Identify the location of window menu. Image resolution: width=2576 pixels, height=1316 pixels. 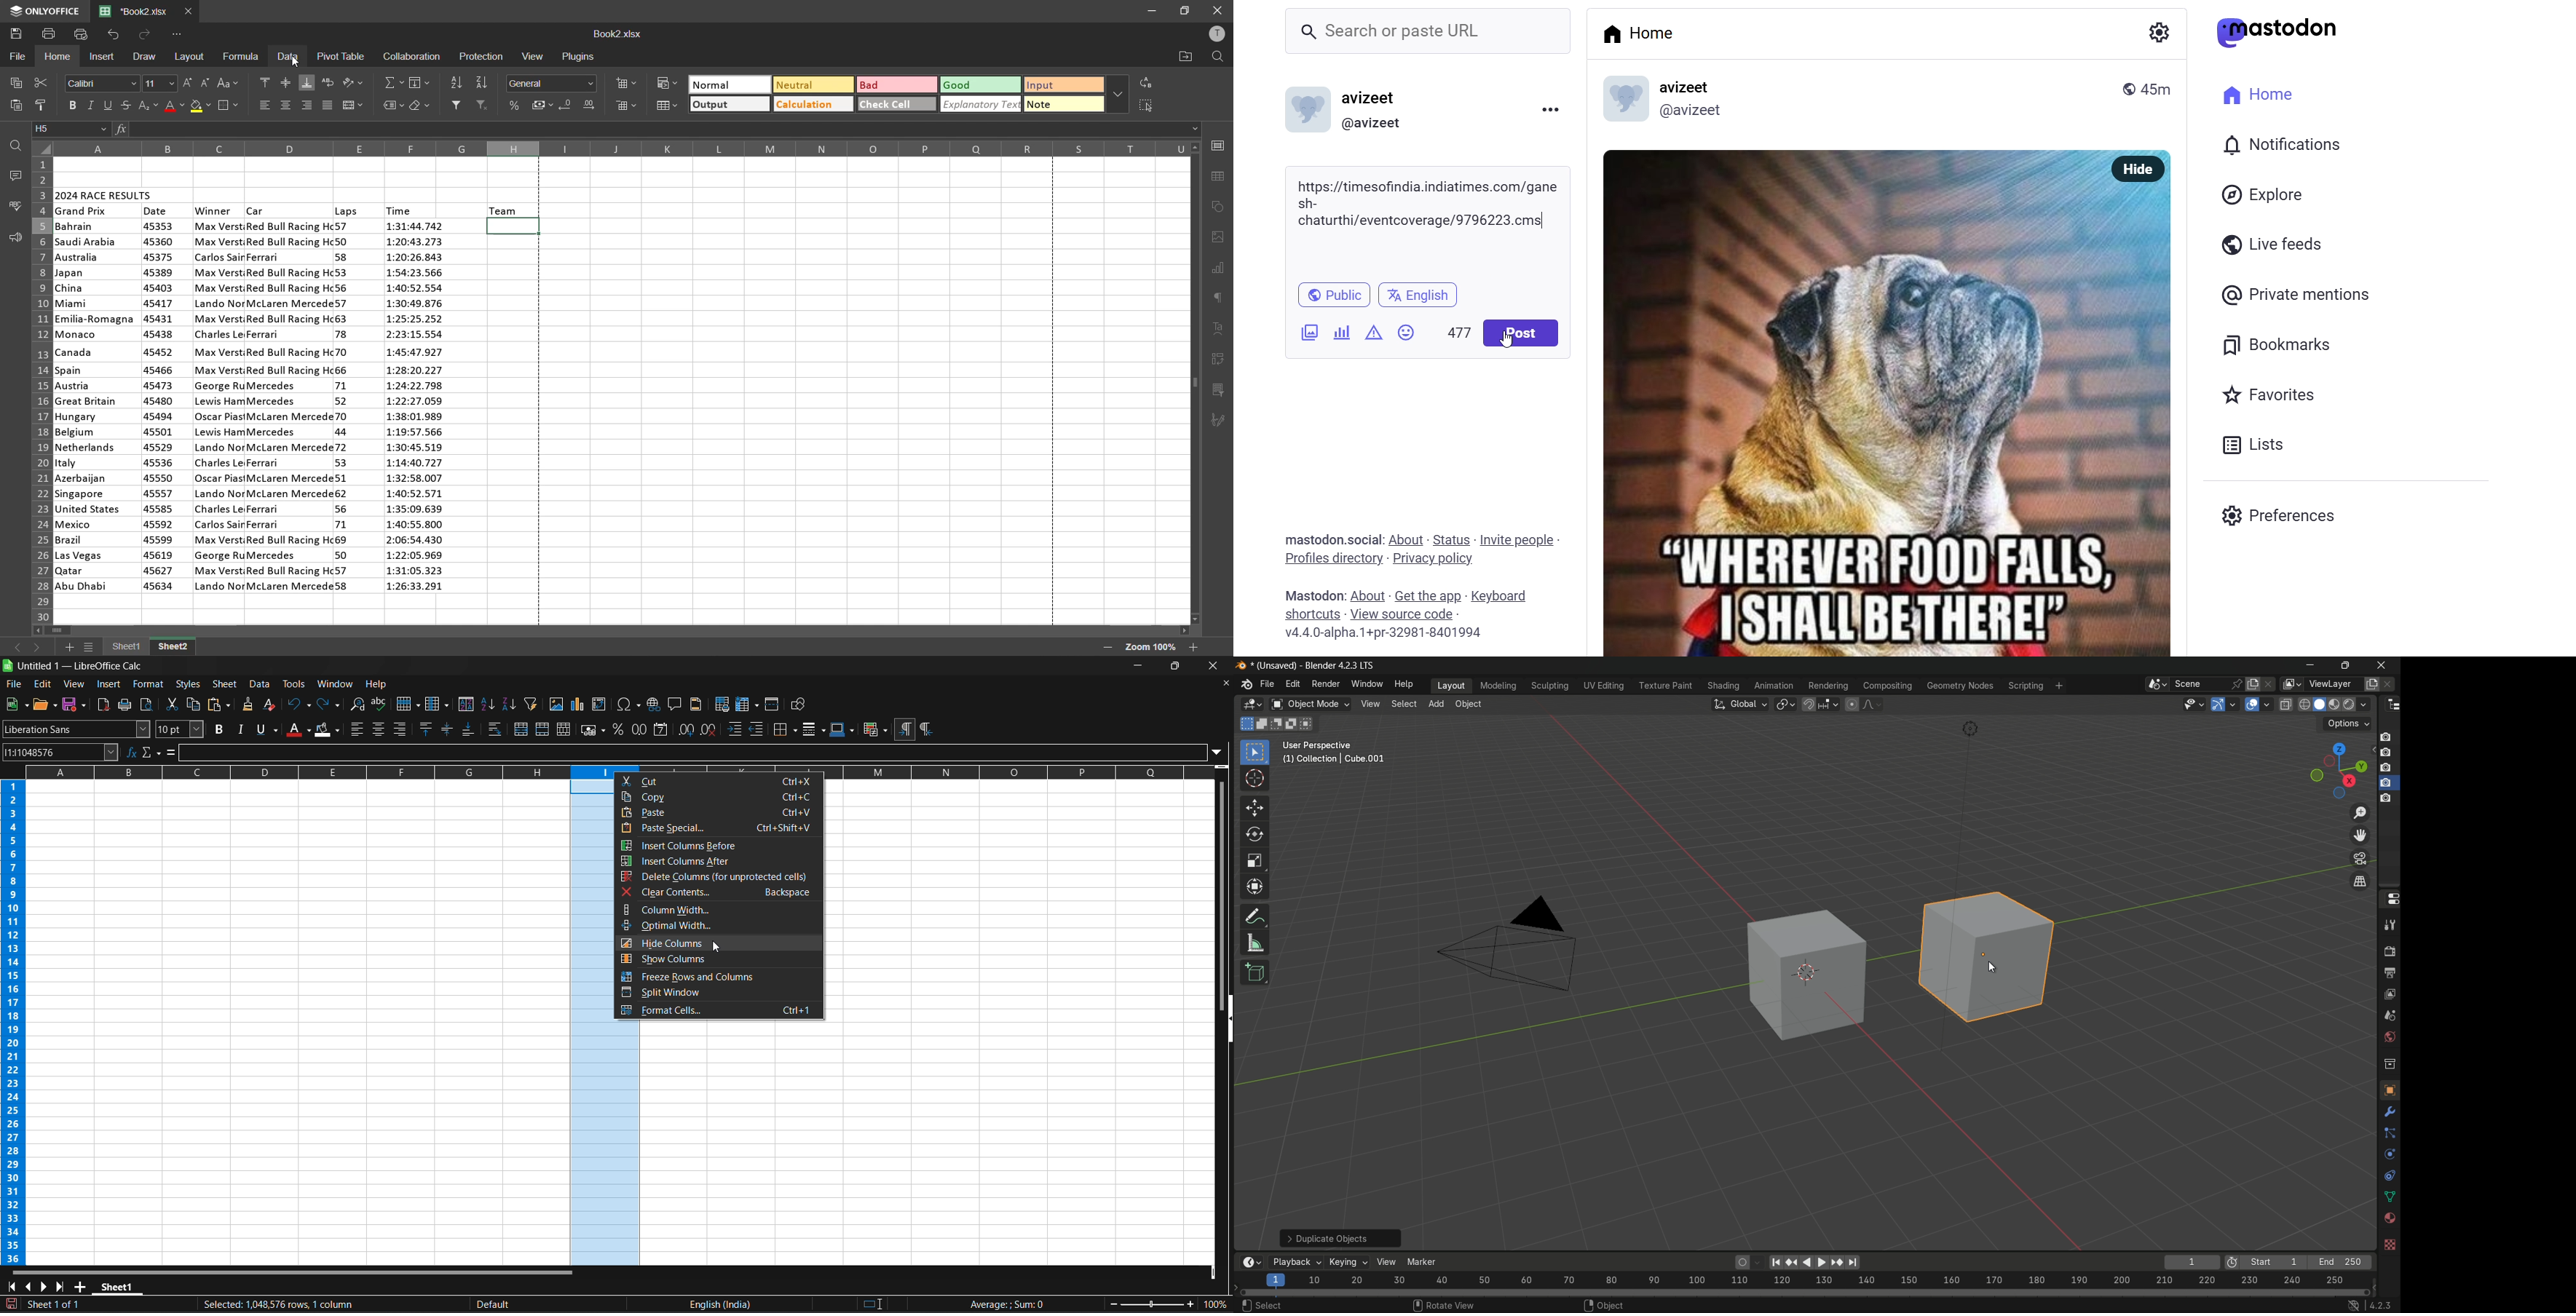
(1366, 684).